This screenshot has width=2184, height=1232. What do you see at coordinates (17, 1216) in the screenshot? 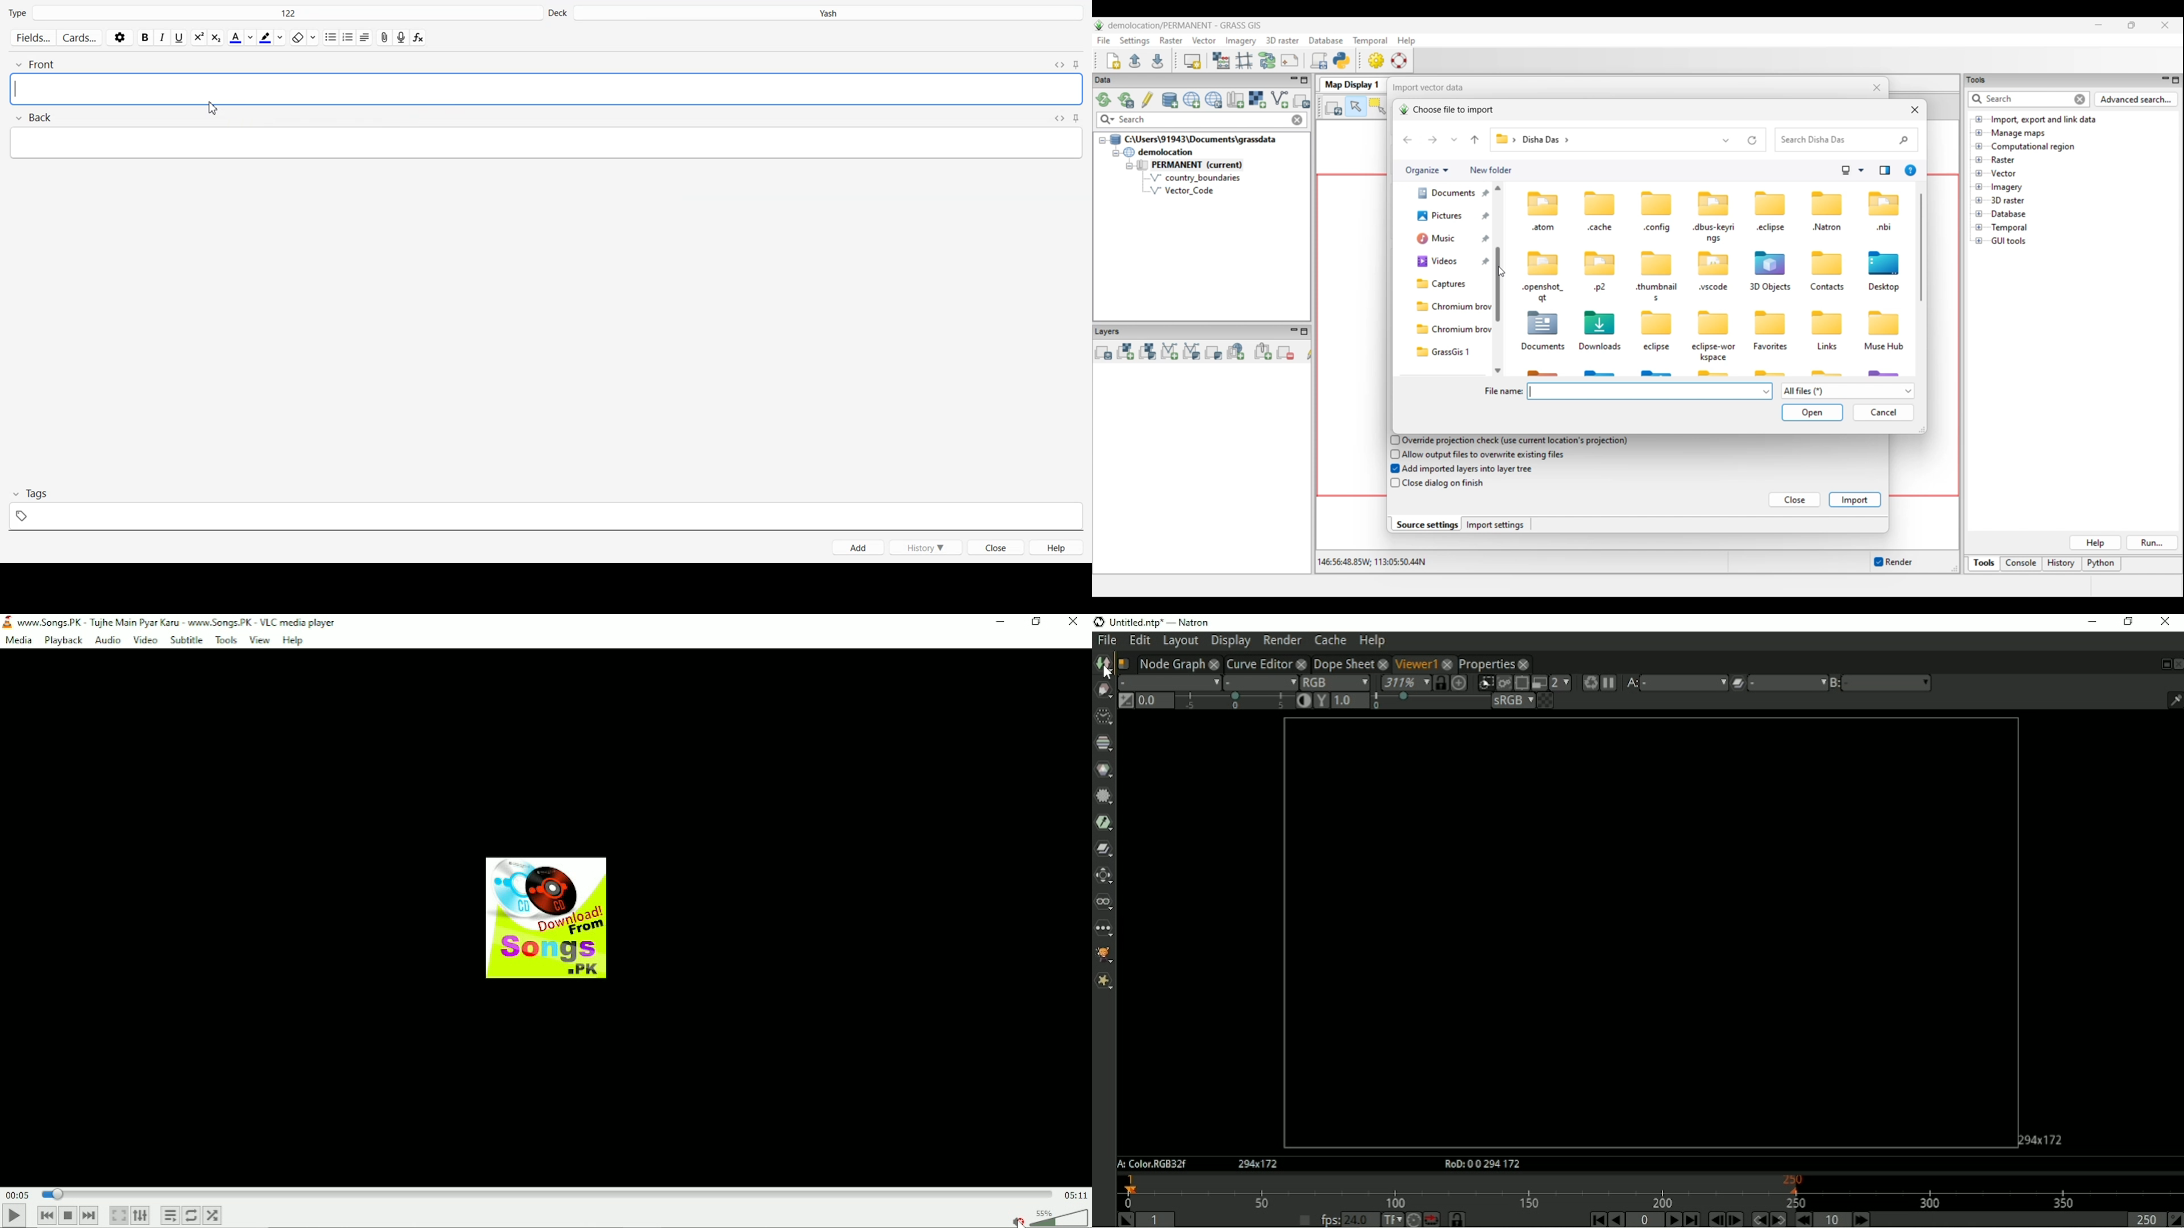
I see `Play` at bounding box center [17, 1216].